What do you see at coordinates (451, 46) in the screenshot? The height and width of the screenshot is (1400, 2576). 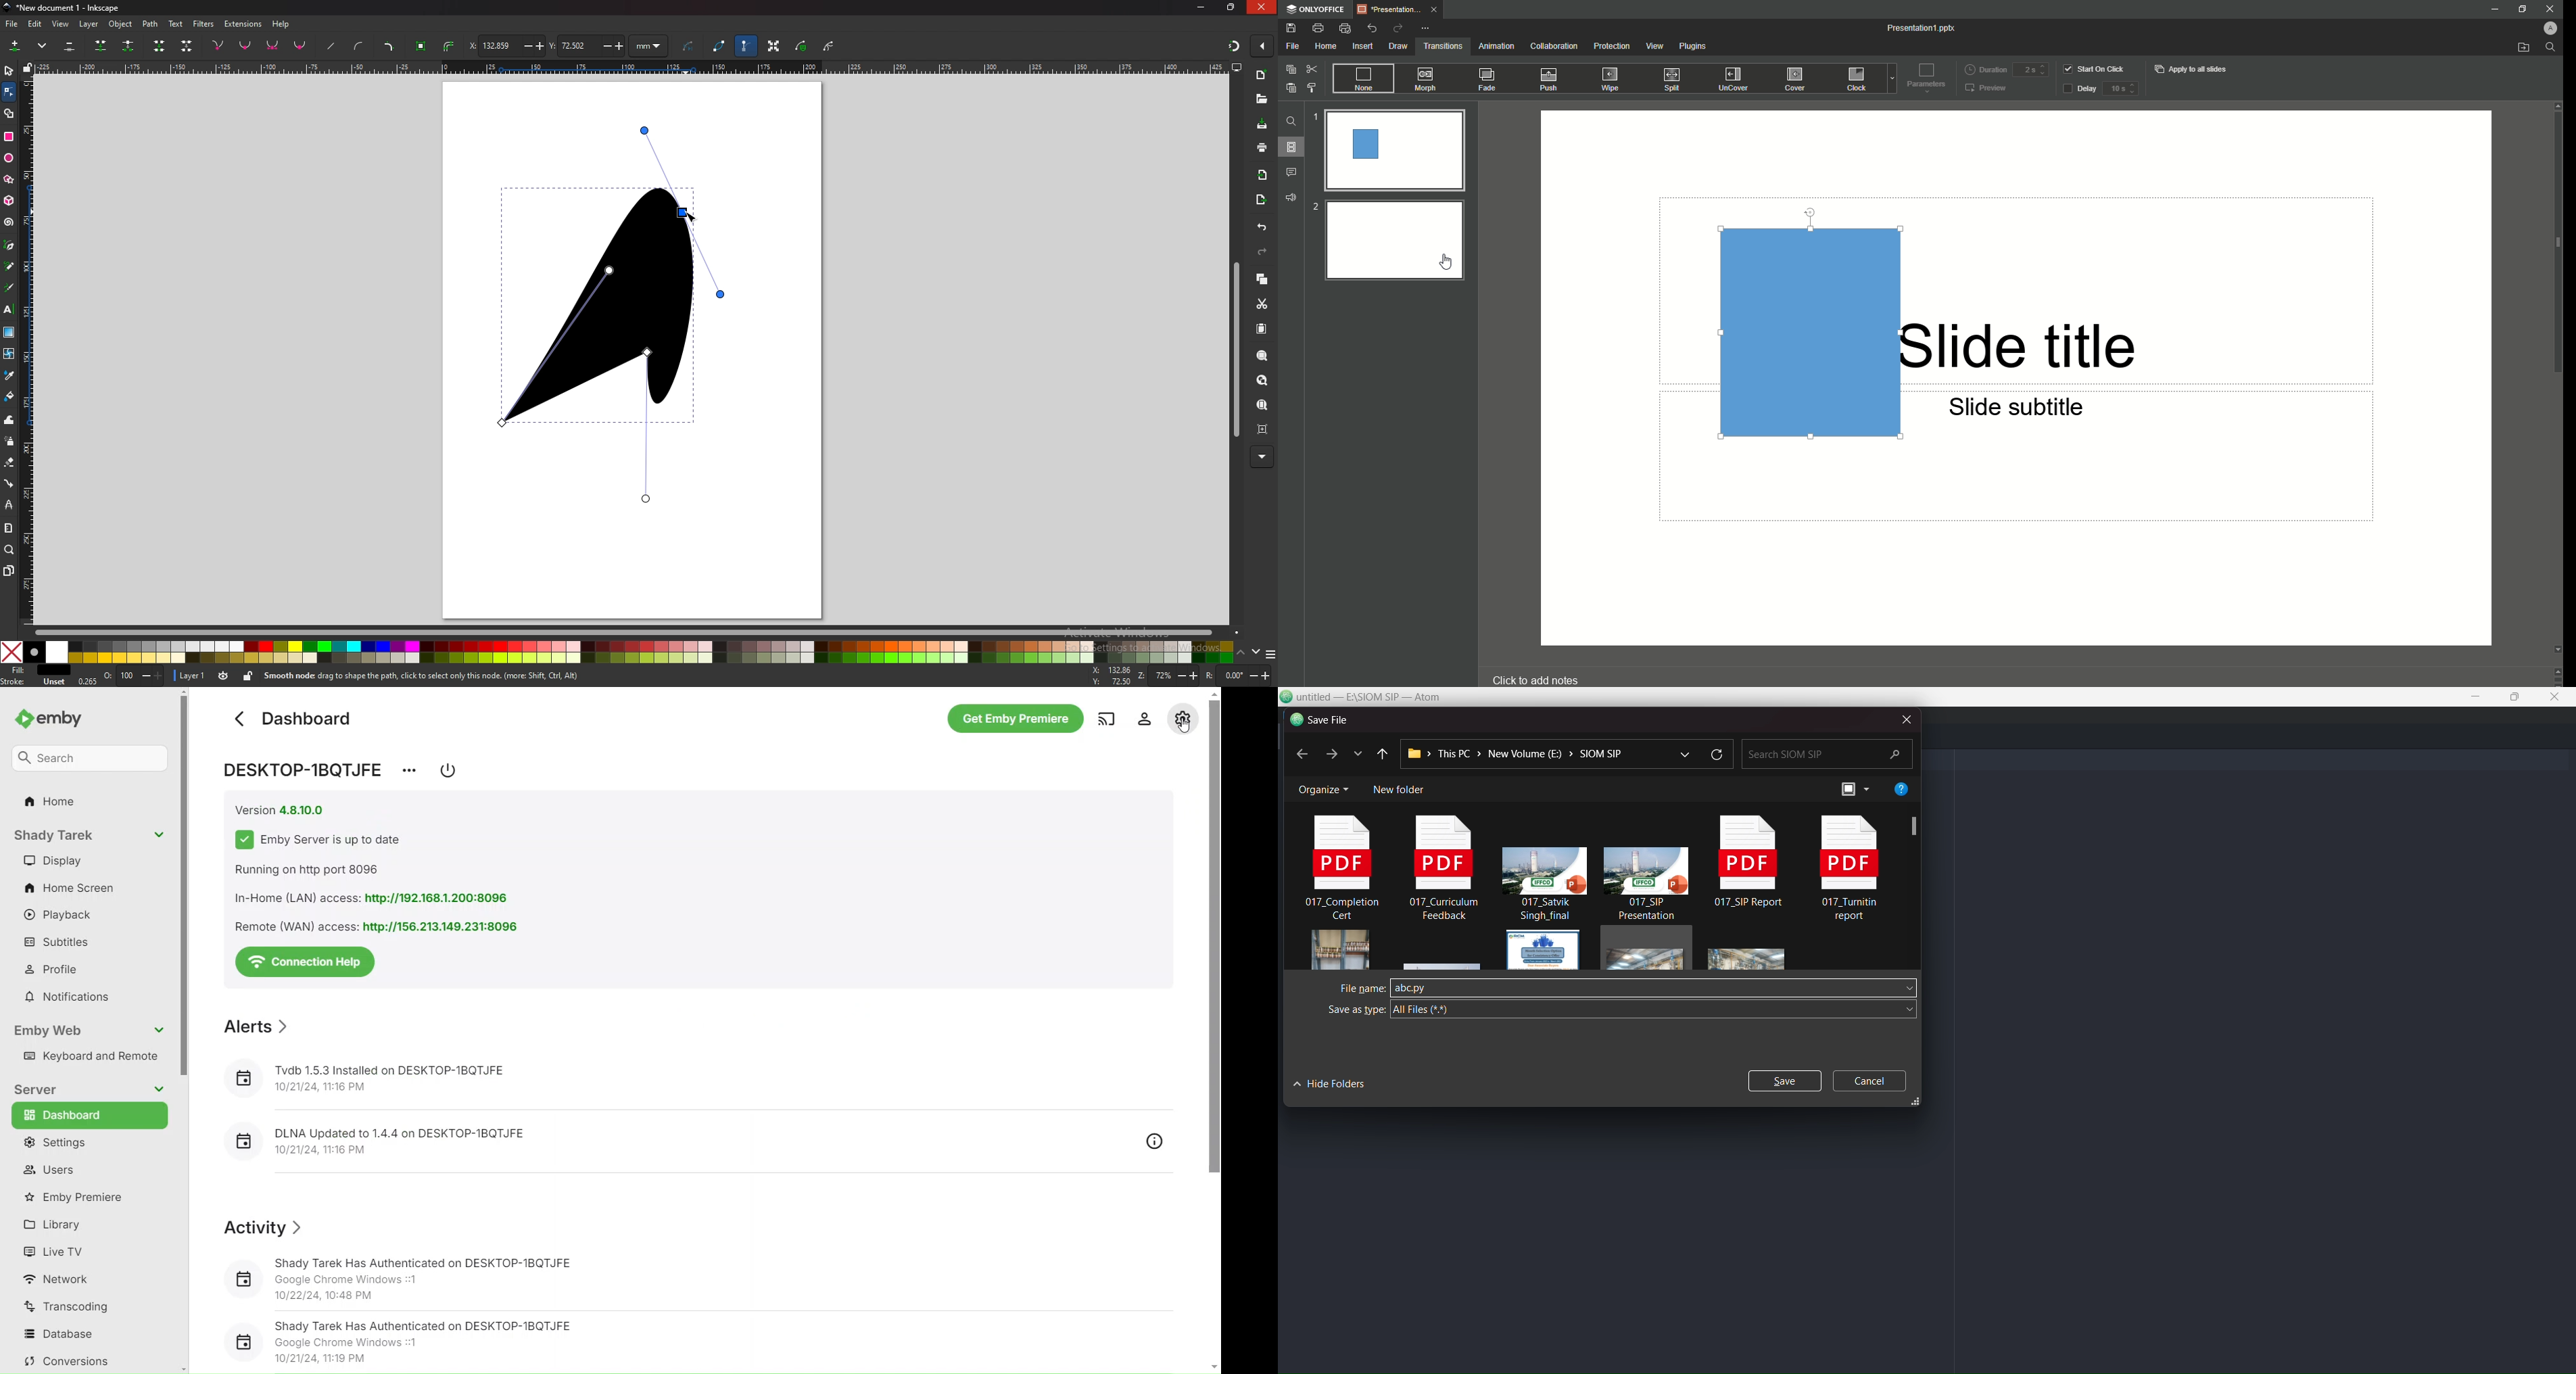 I see `stroke to path` at bounding box center [451, 46].